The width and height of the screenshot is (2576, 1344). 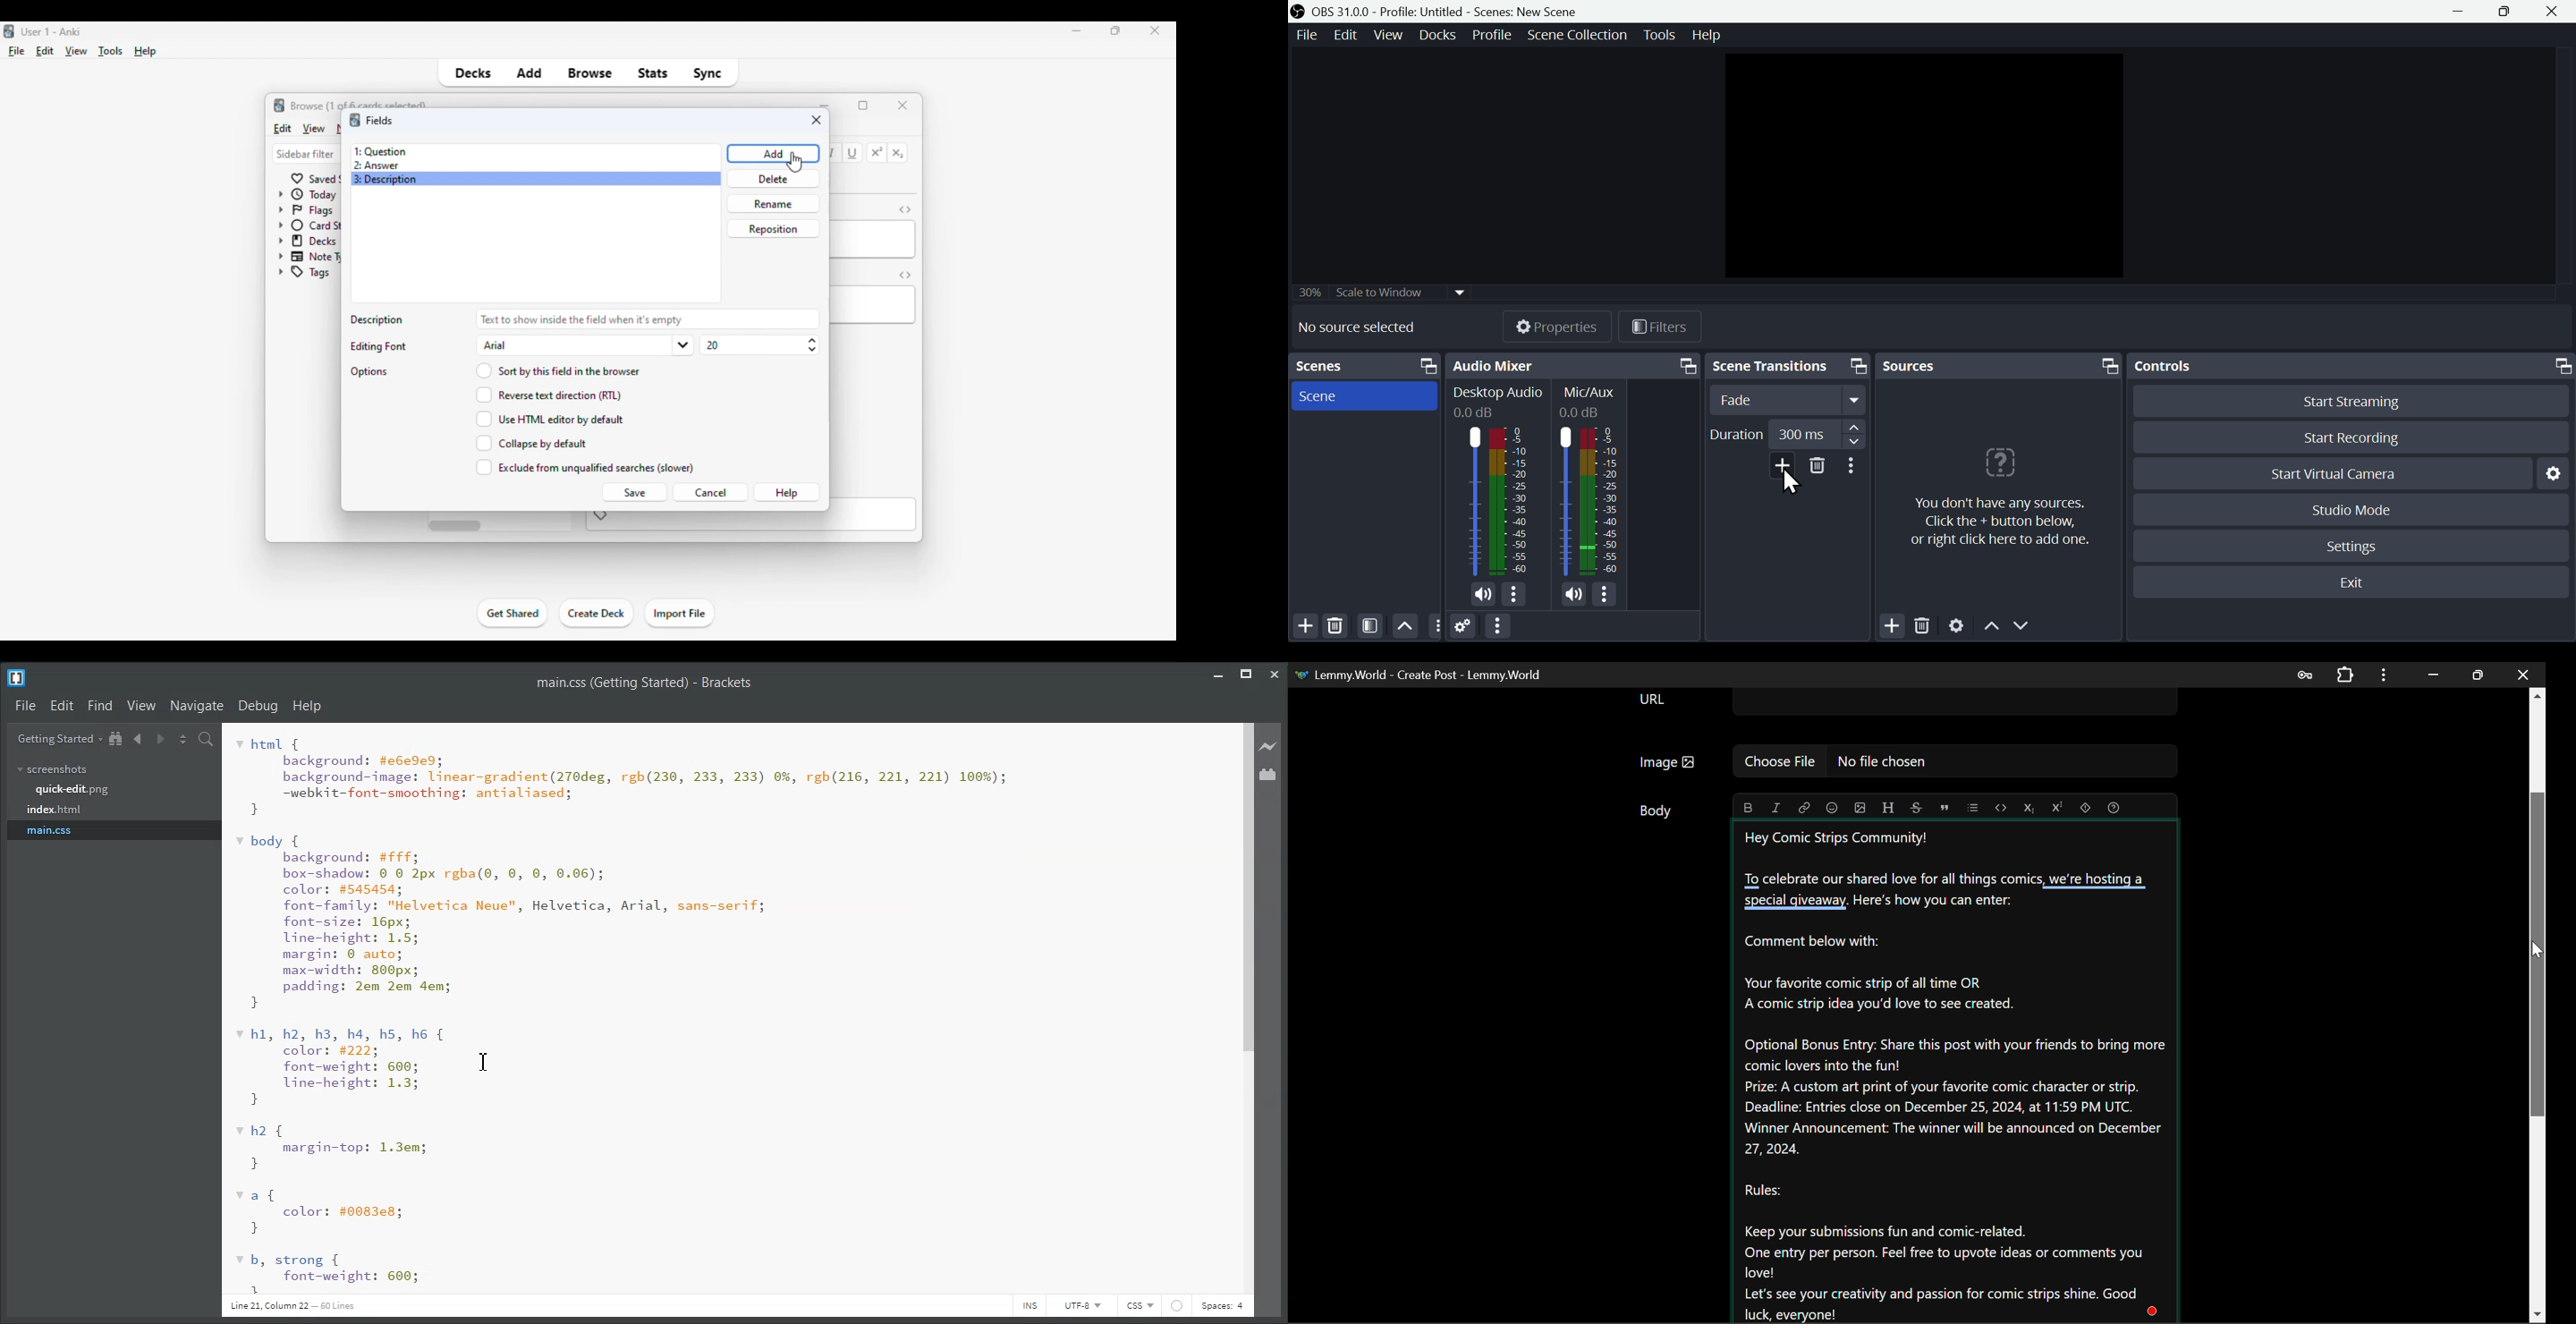 I want to click on Filters, so click(x=1670, y=329).